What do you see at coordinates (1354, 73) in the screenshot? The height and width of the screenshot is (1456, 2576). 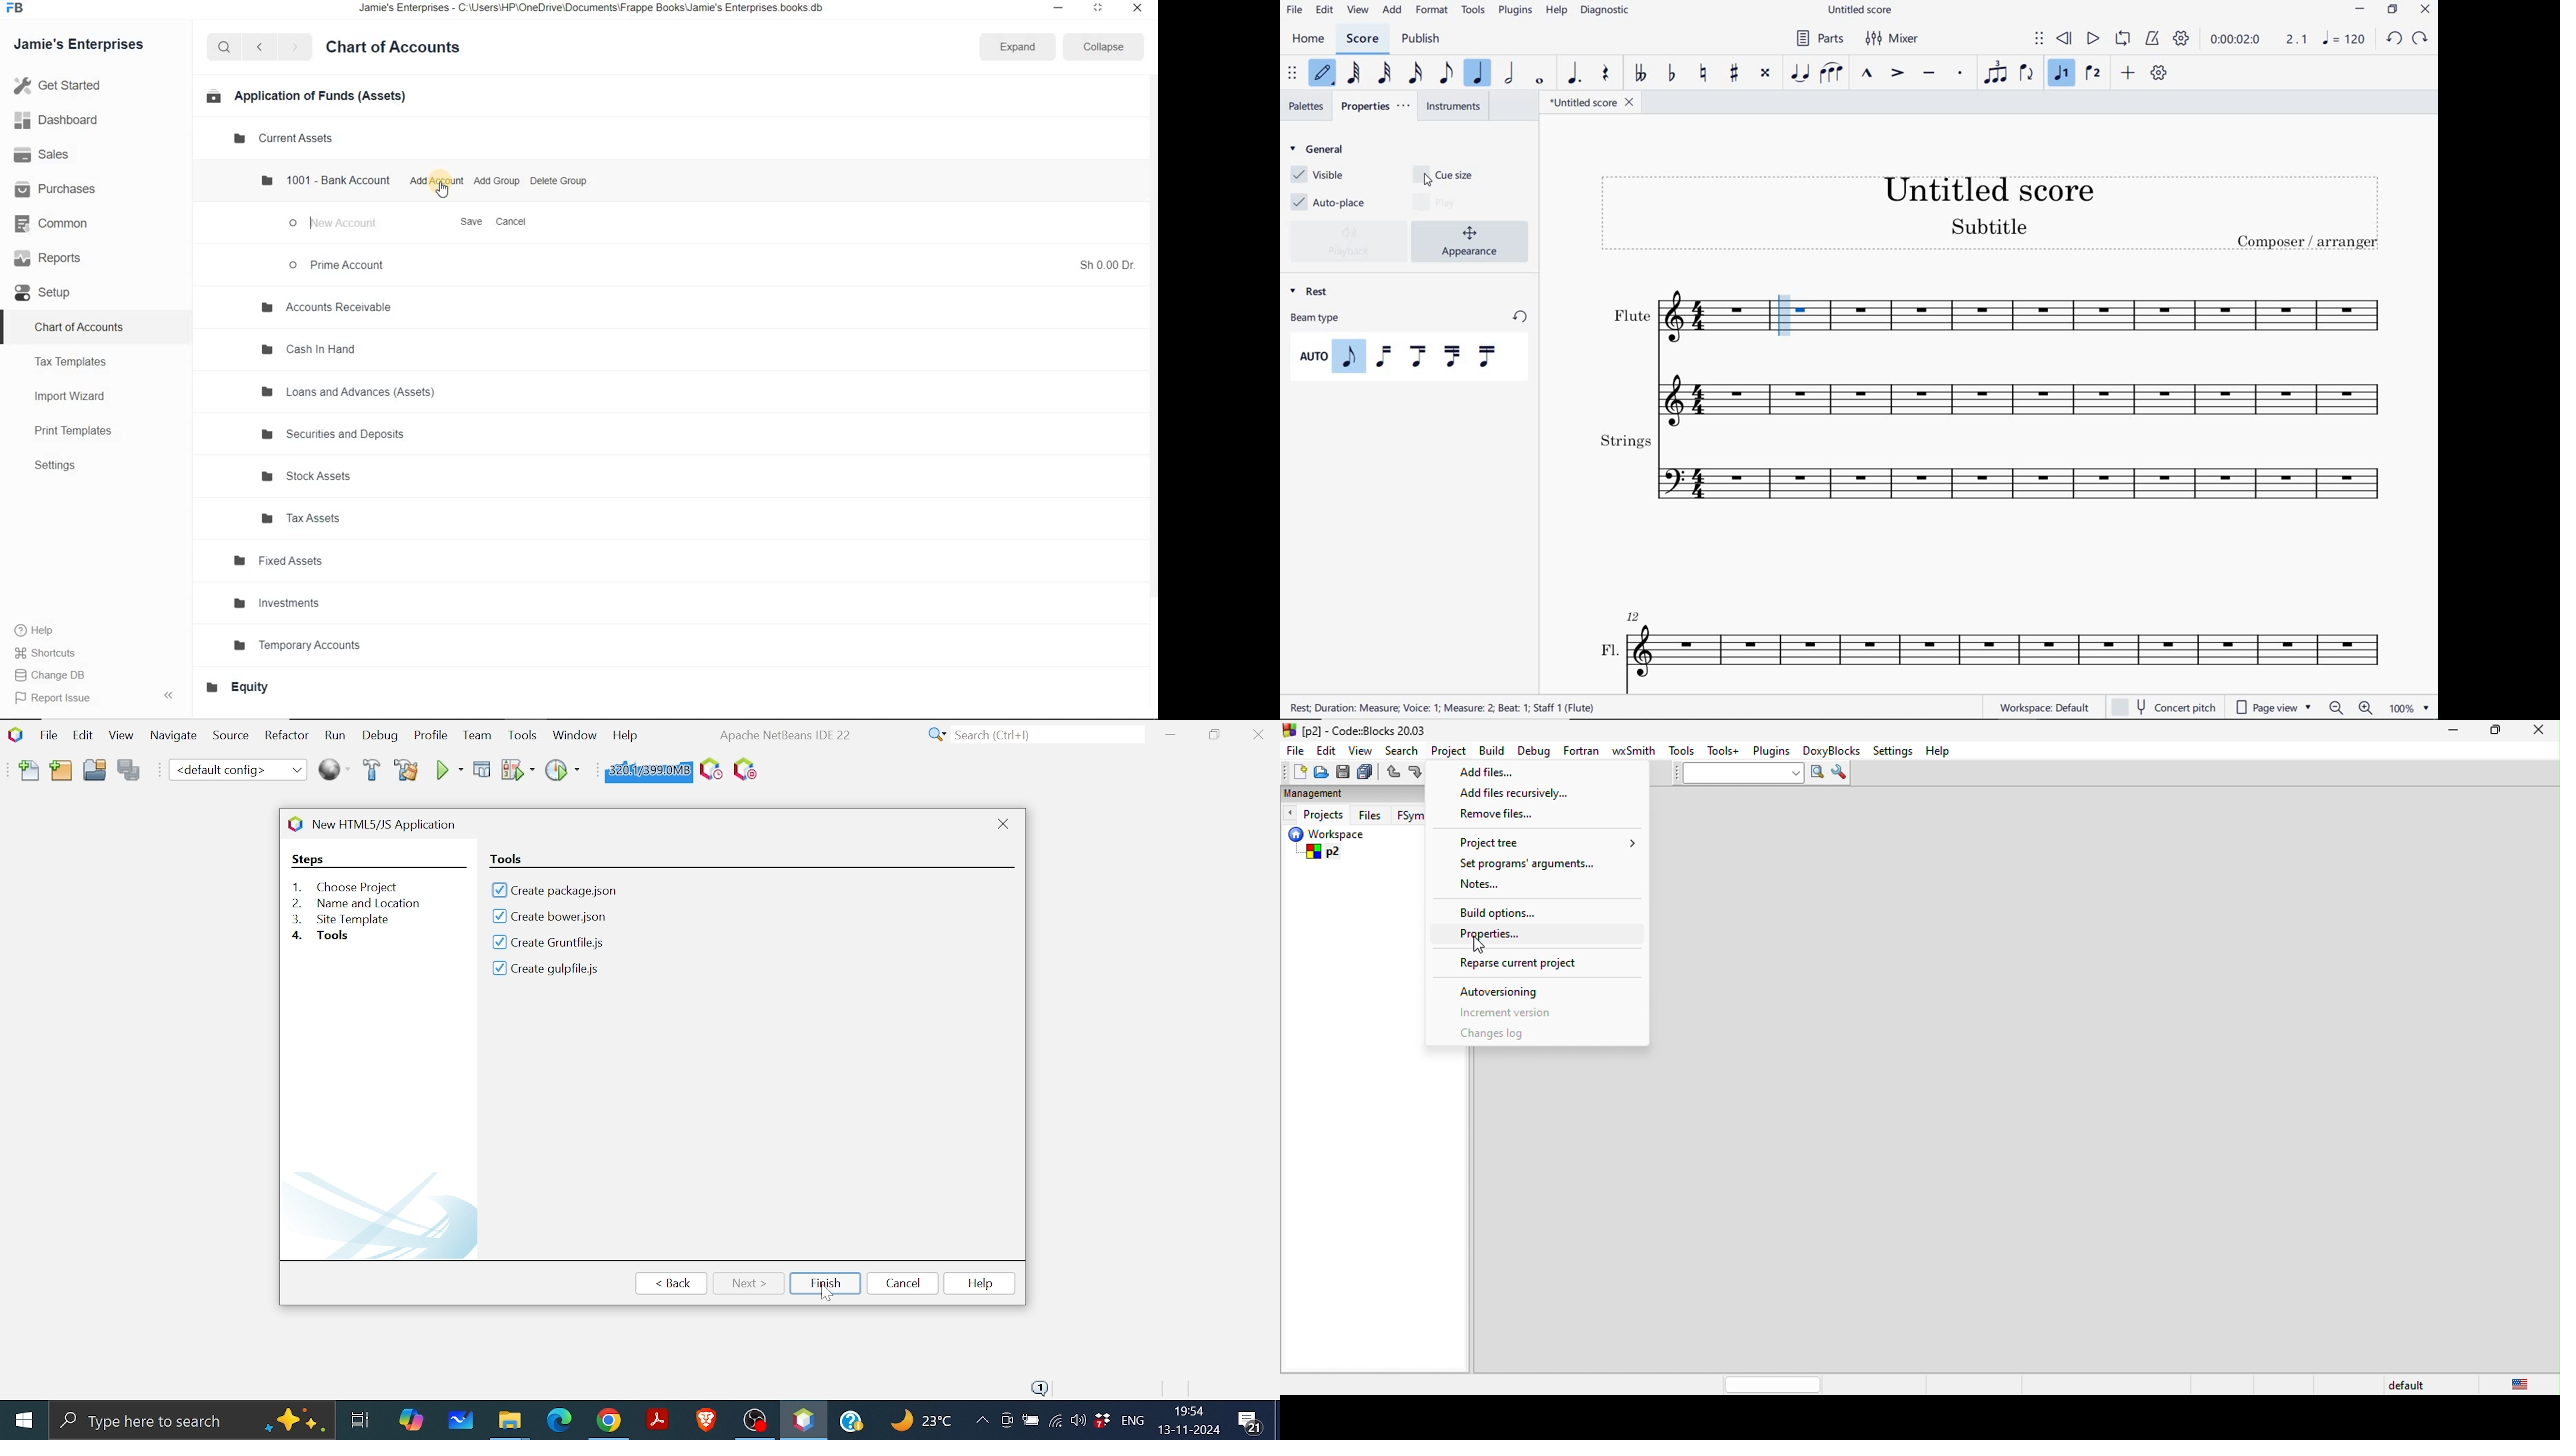 I see `64TH NOTE` at bounding box center [1354, 73].